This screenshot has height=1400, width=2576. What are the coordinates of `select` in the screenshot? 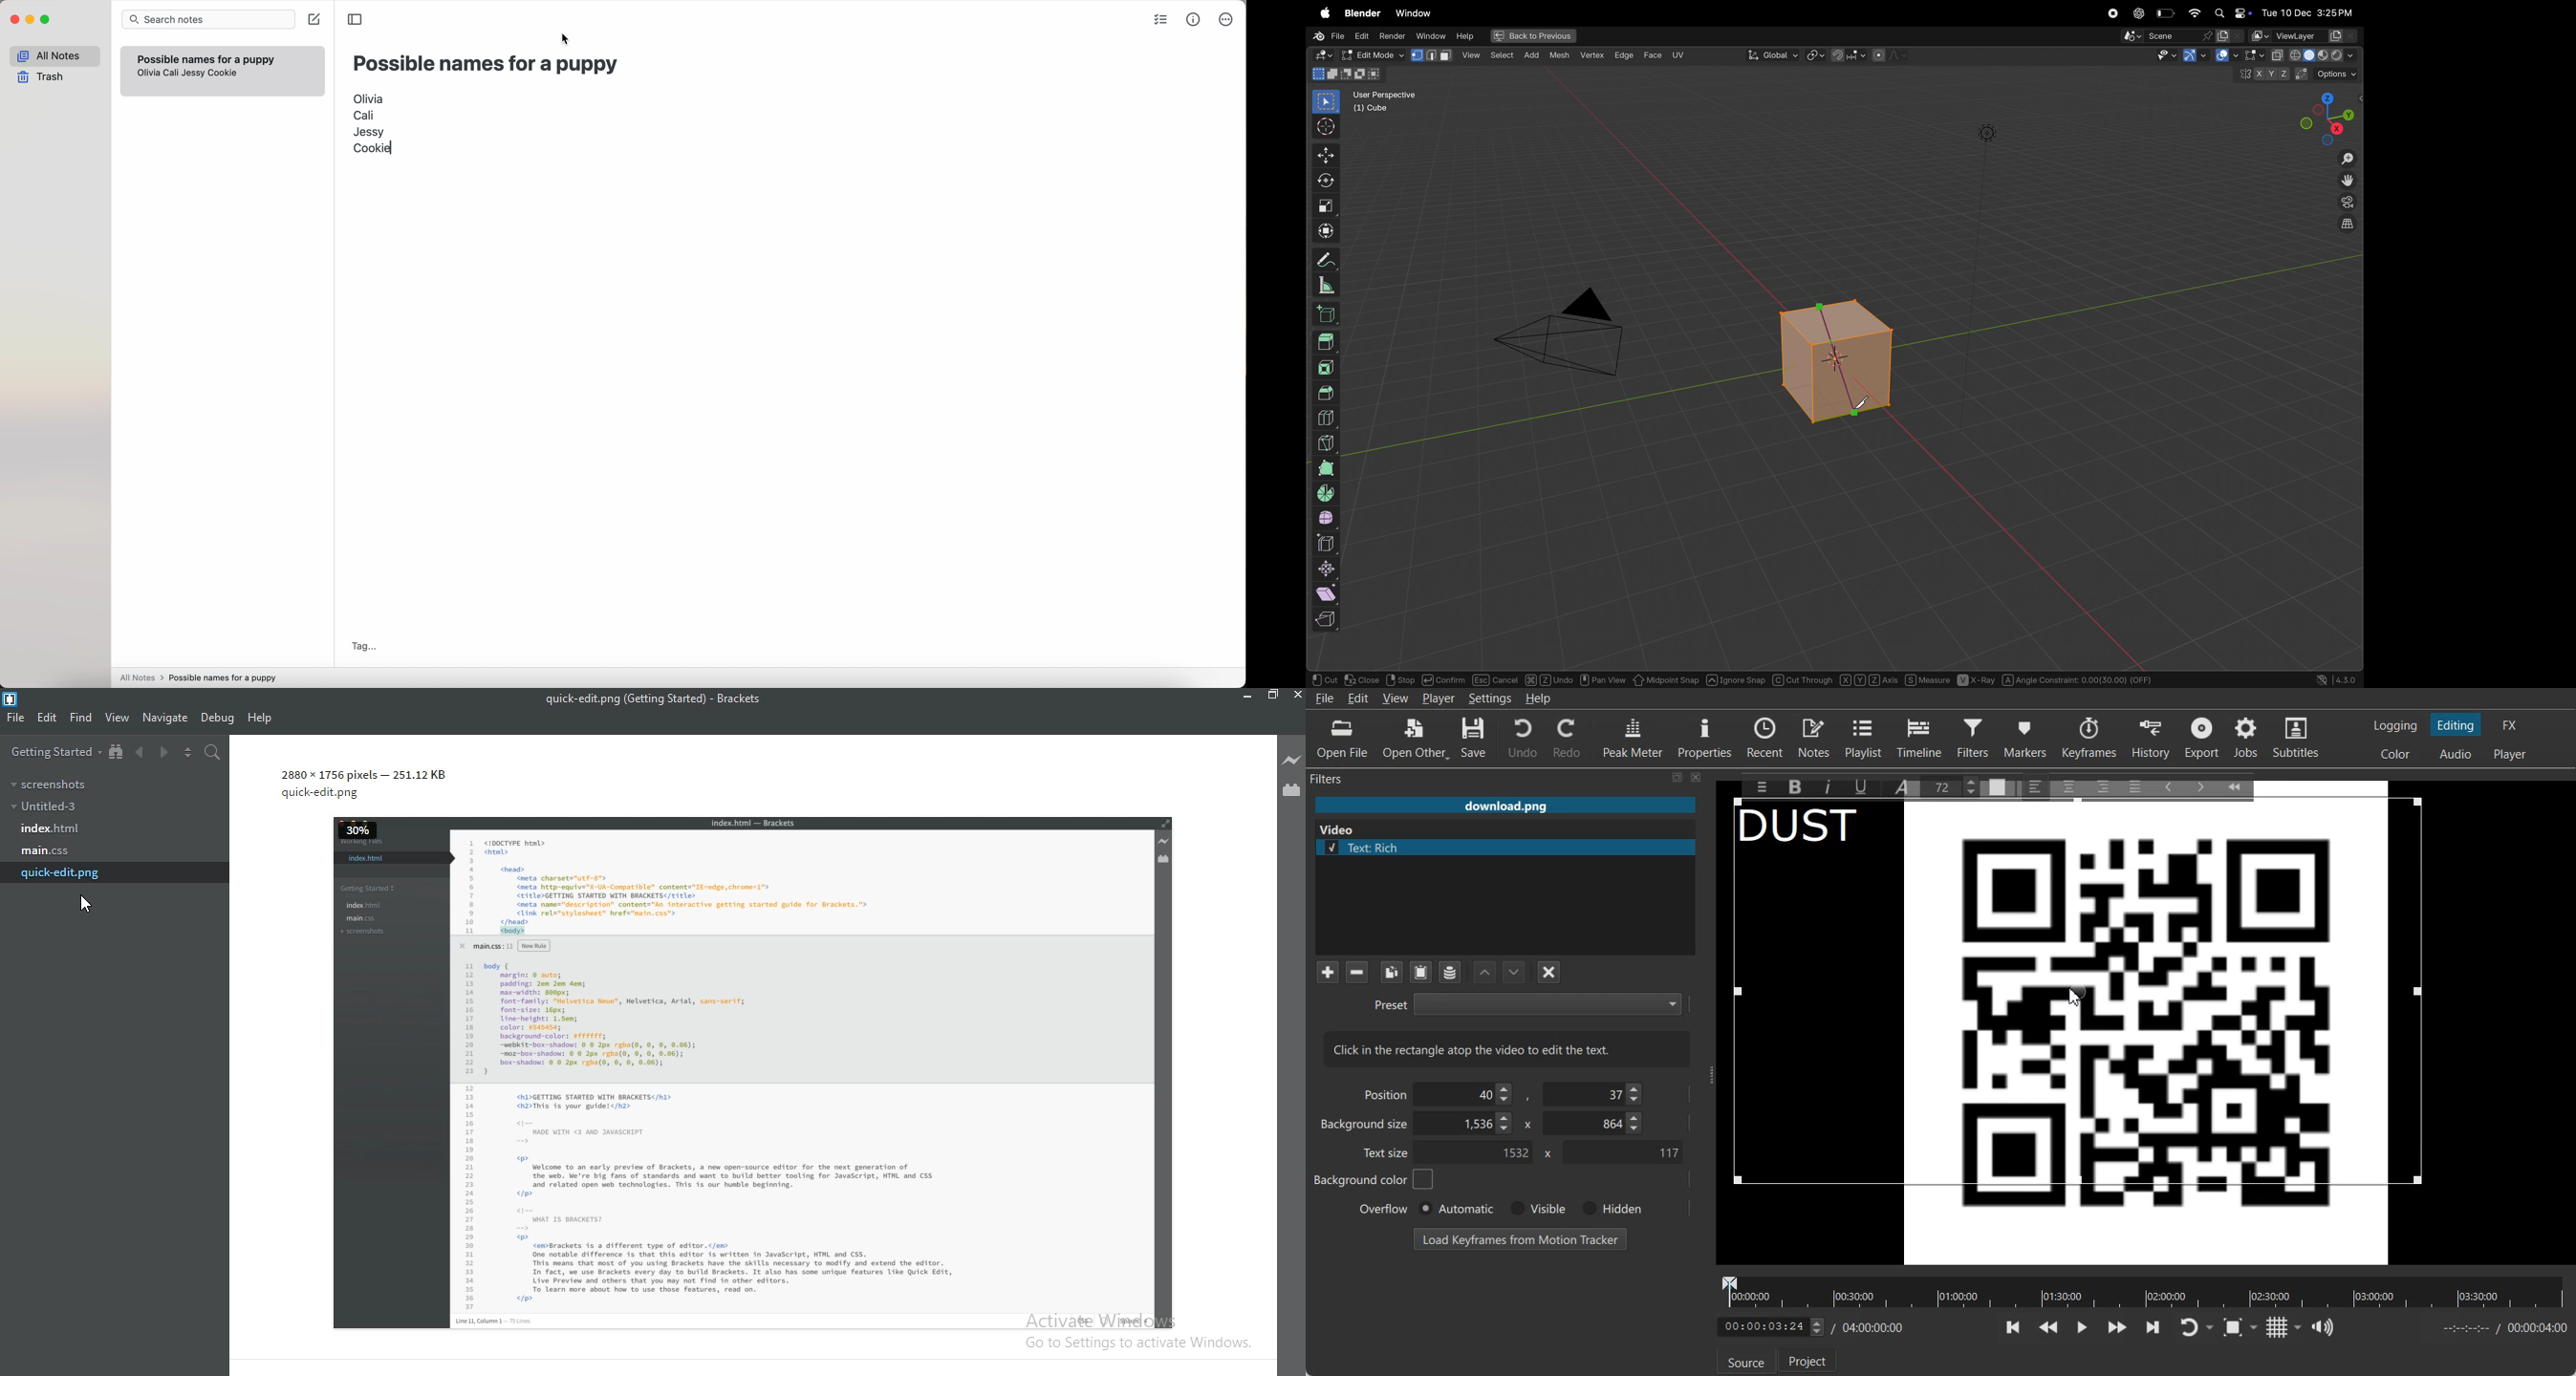 It's located at (1323, 102).